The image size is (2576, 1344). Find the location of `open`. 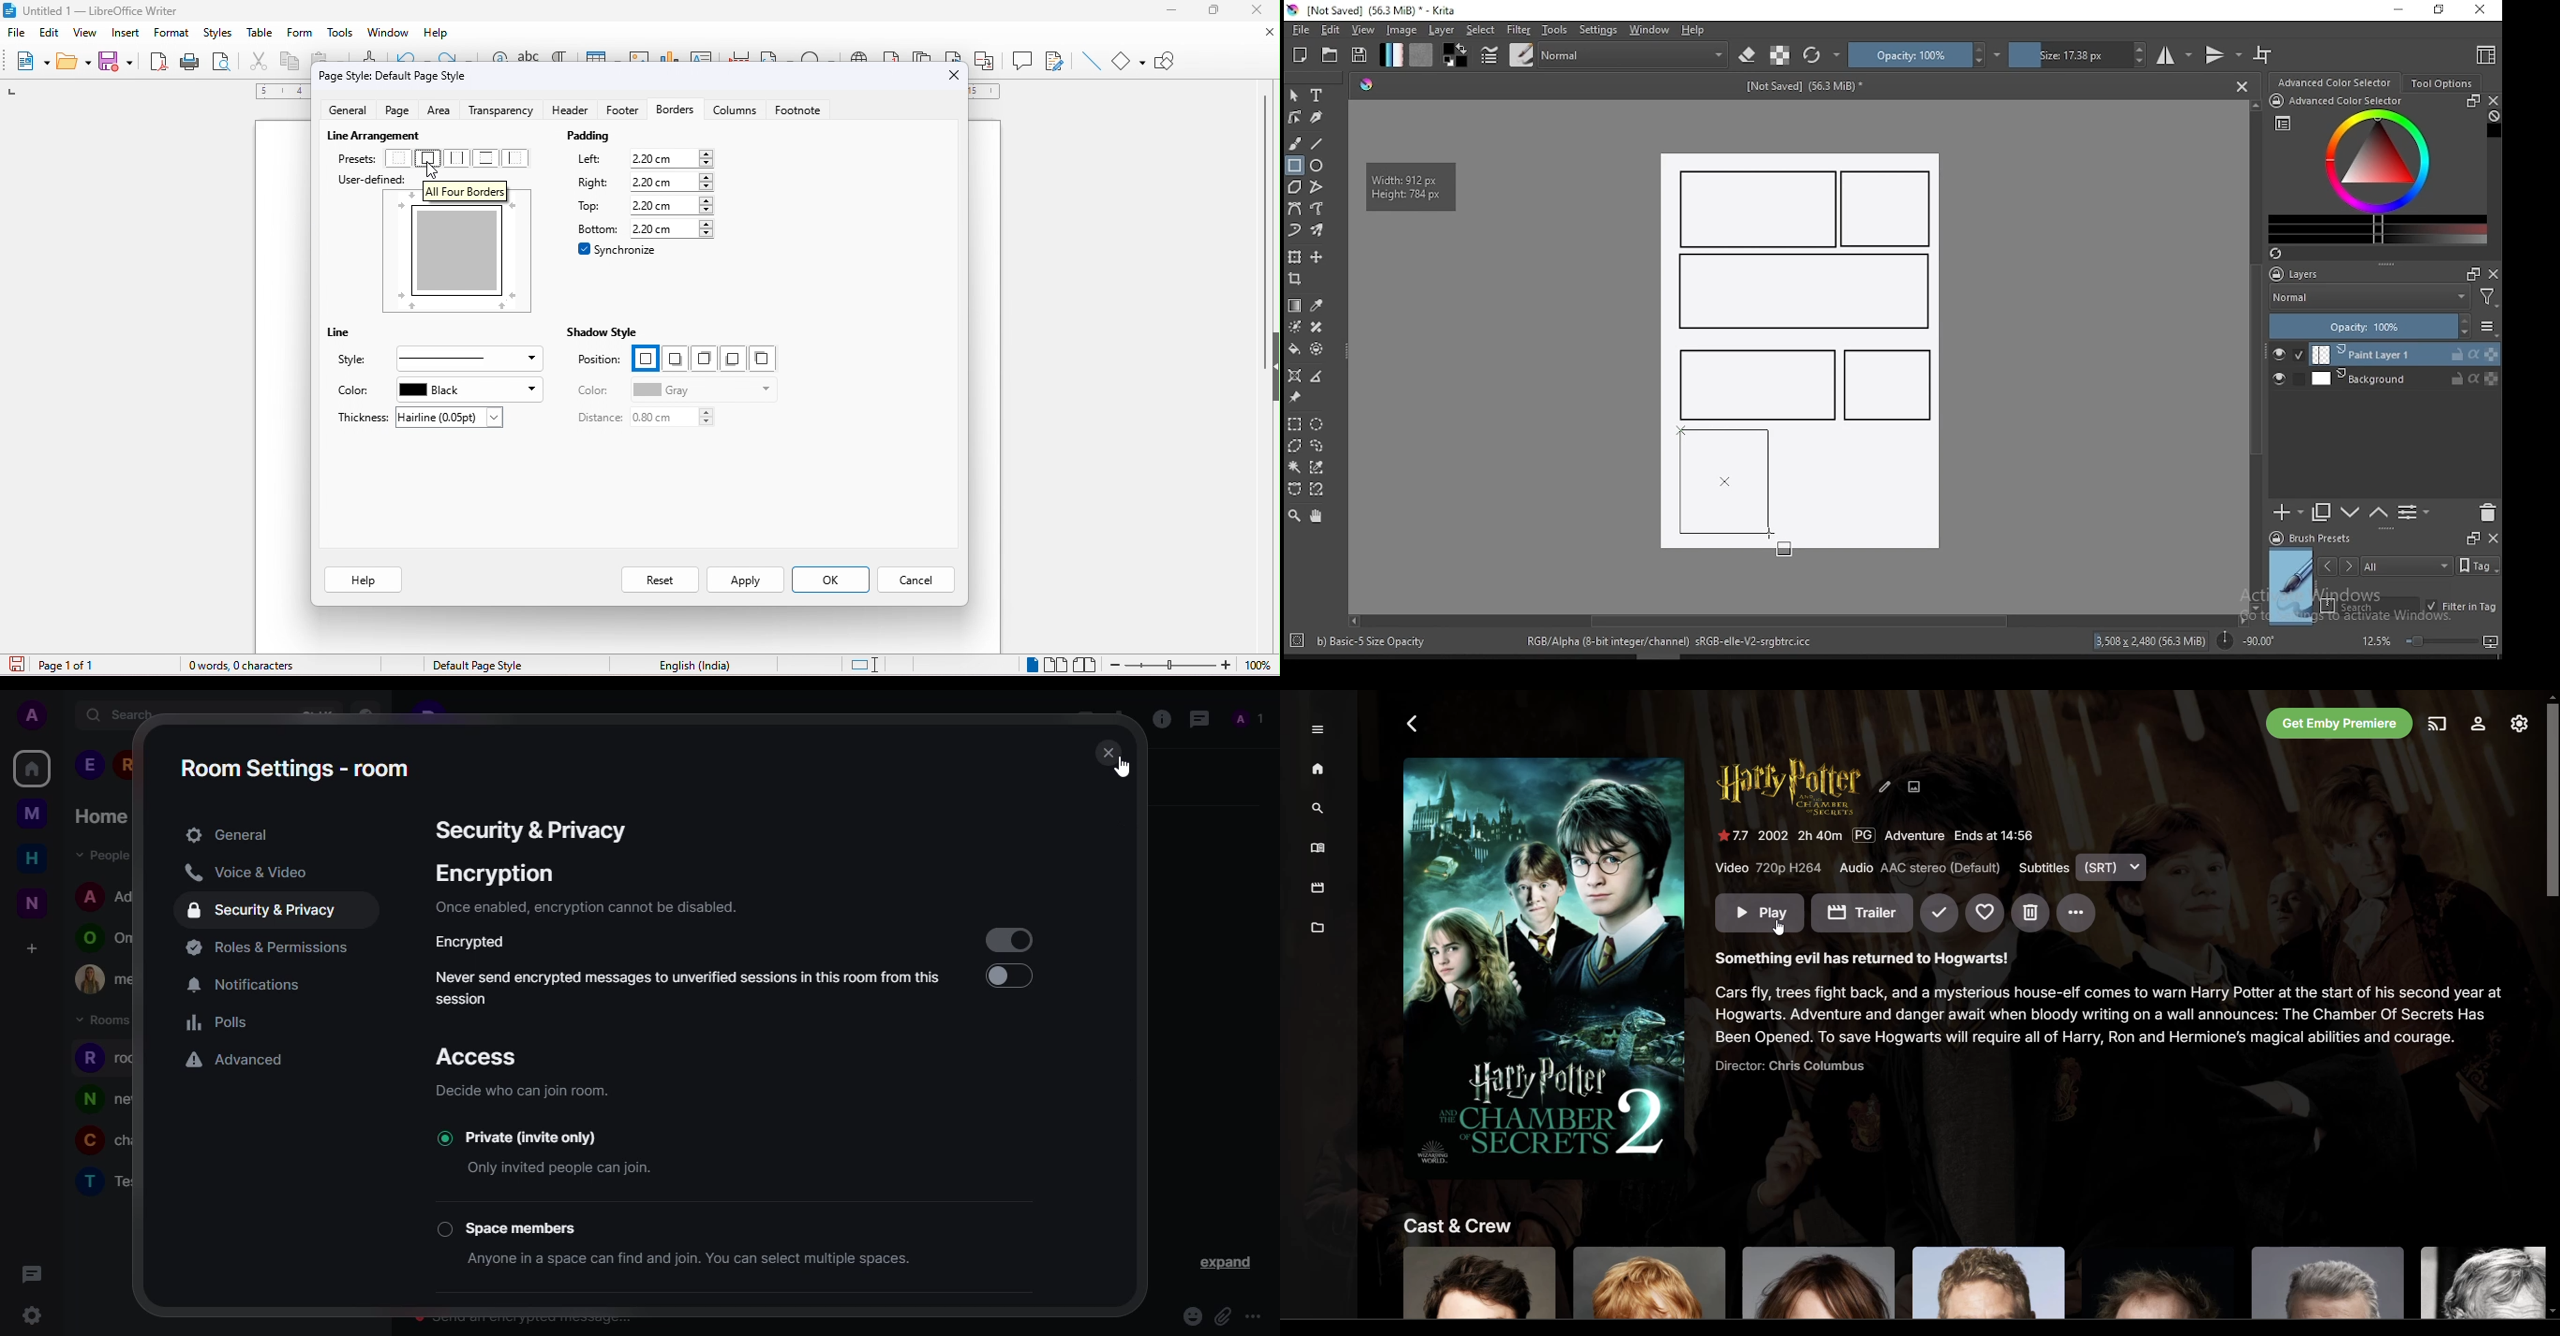

open is located at coordinates (72, 64).